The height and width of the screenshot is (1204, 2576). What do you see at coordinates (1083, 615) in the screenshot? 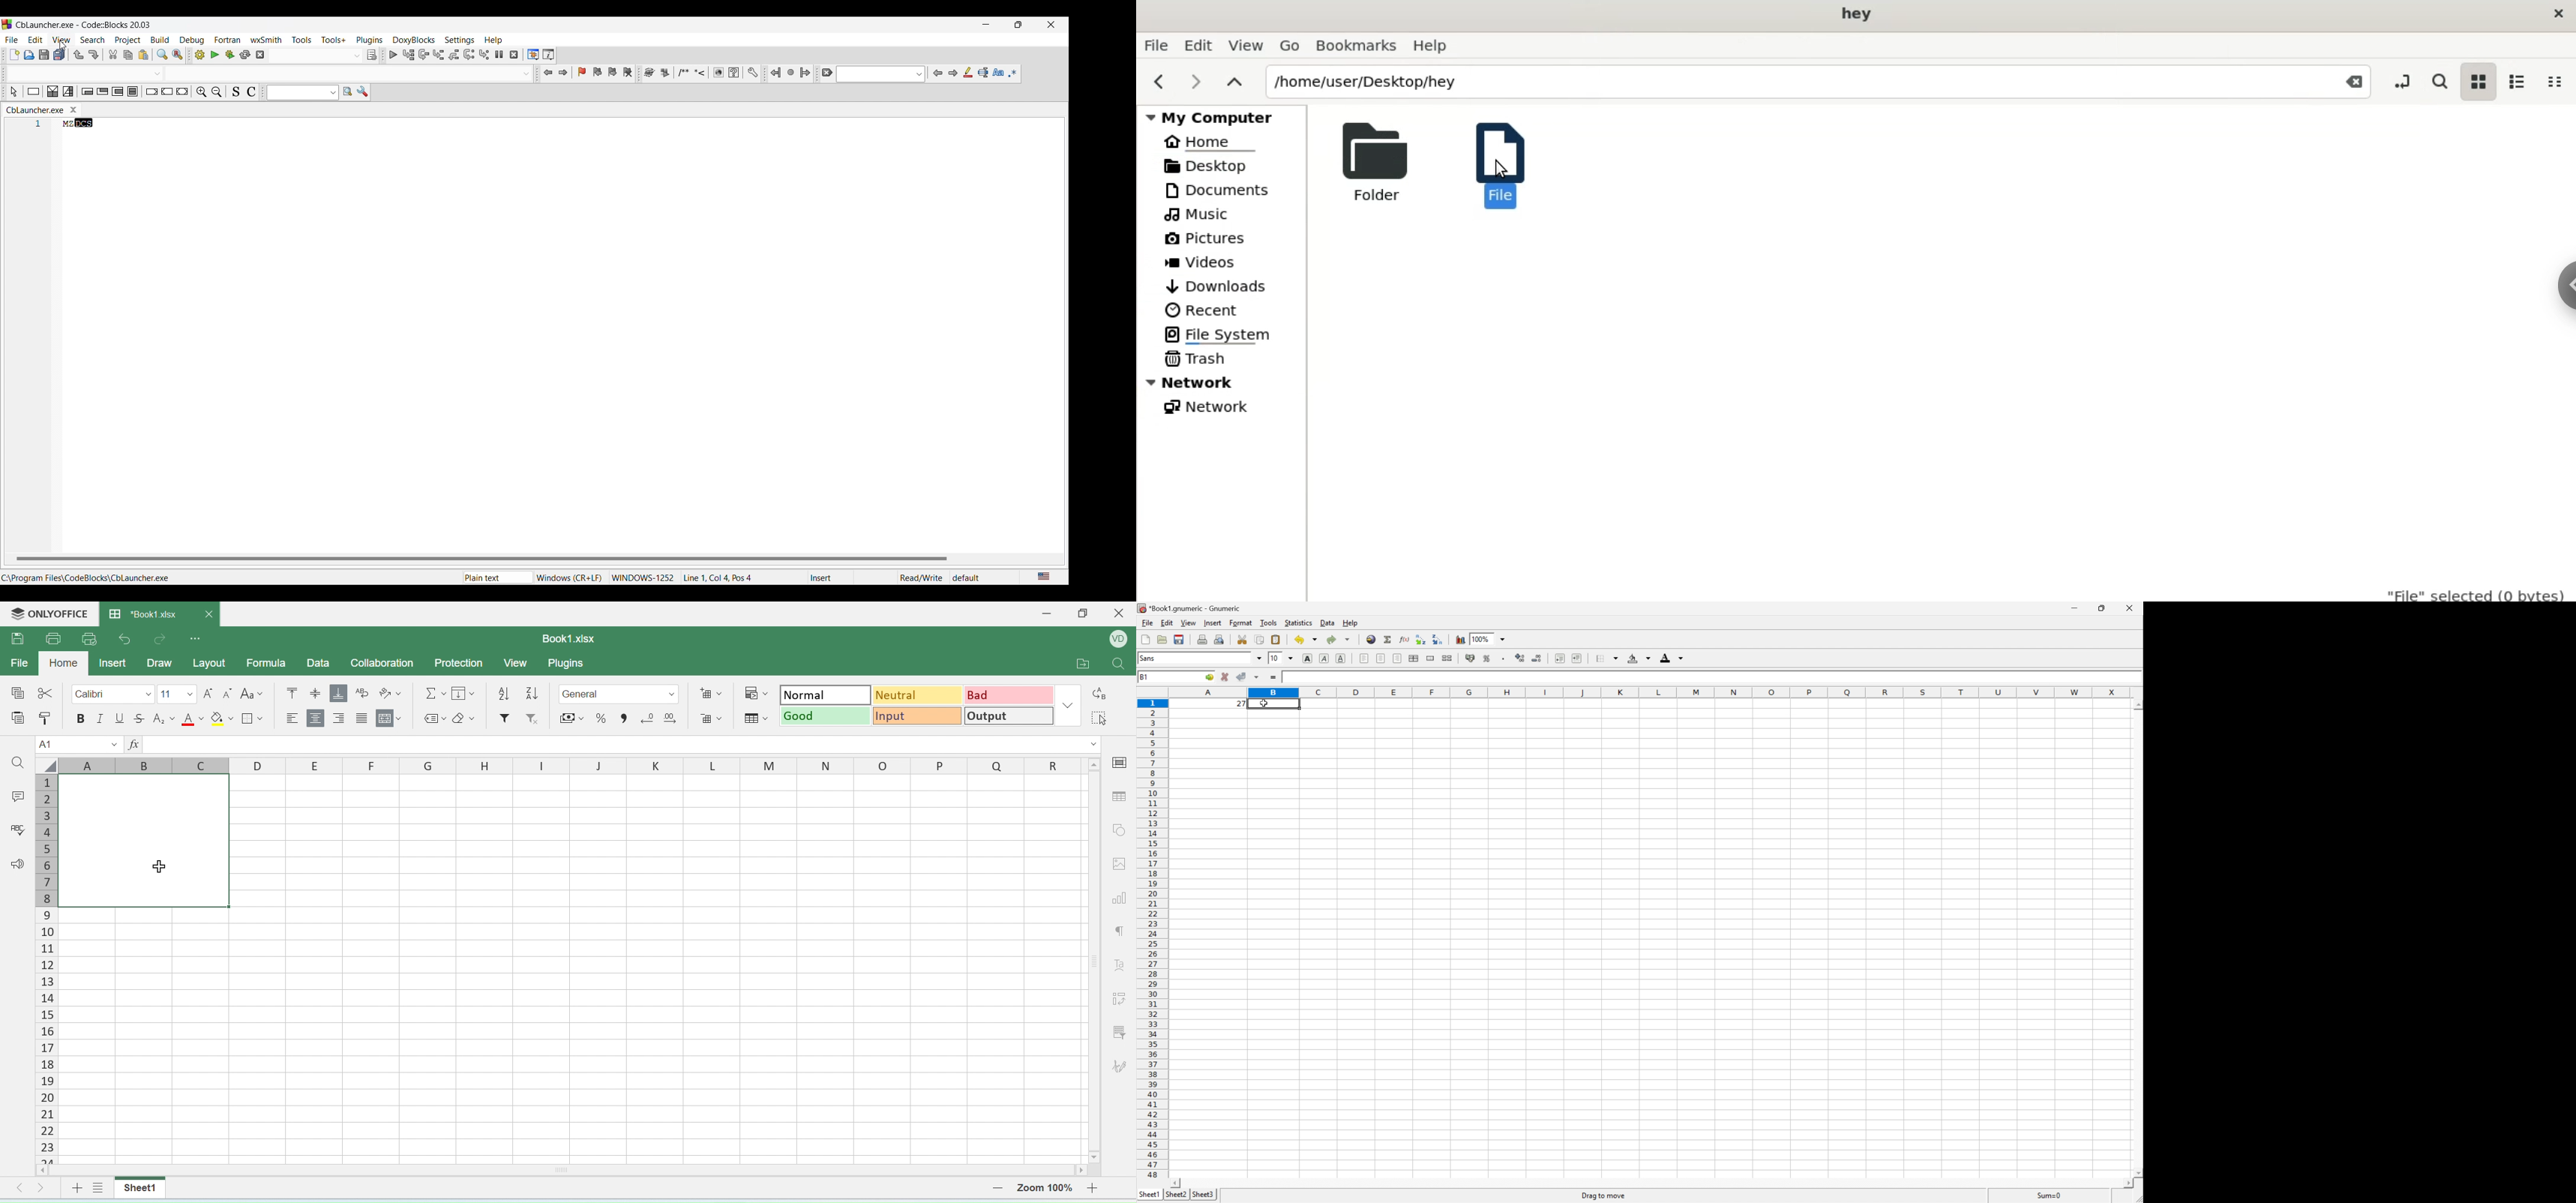
I see `restore` at bounding box center [1083, 615].